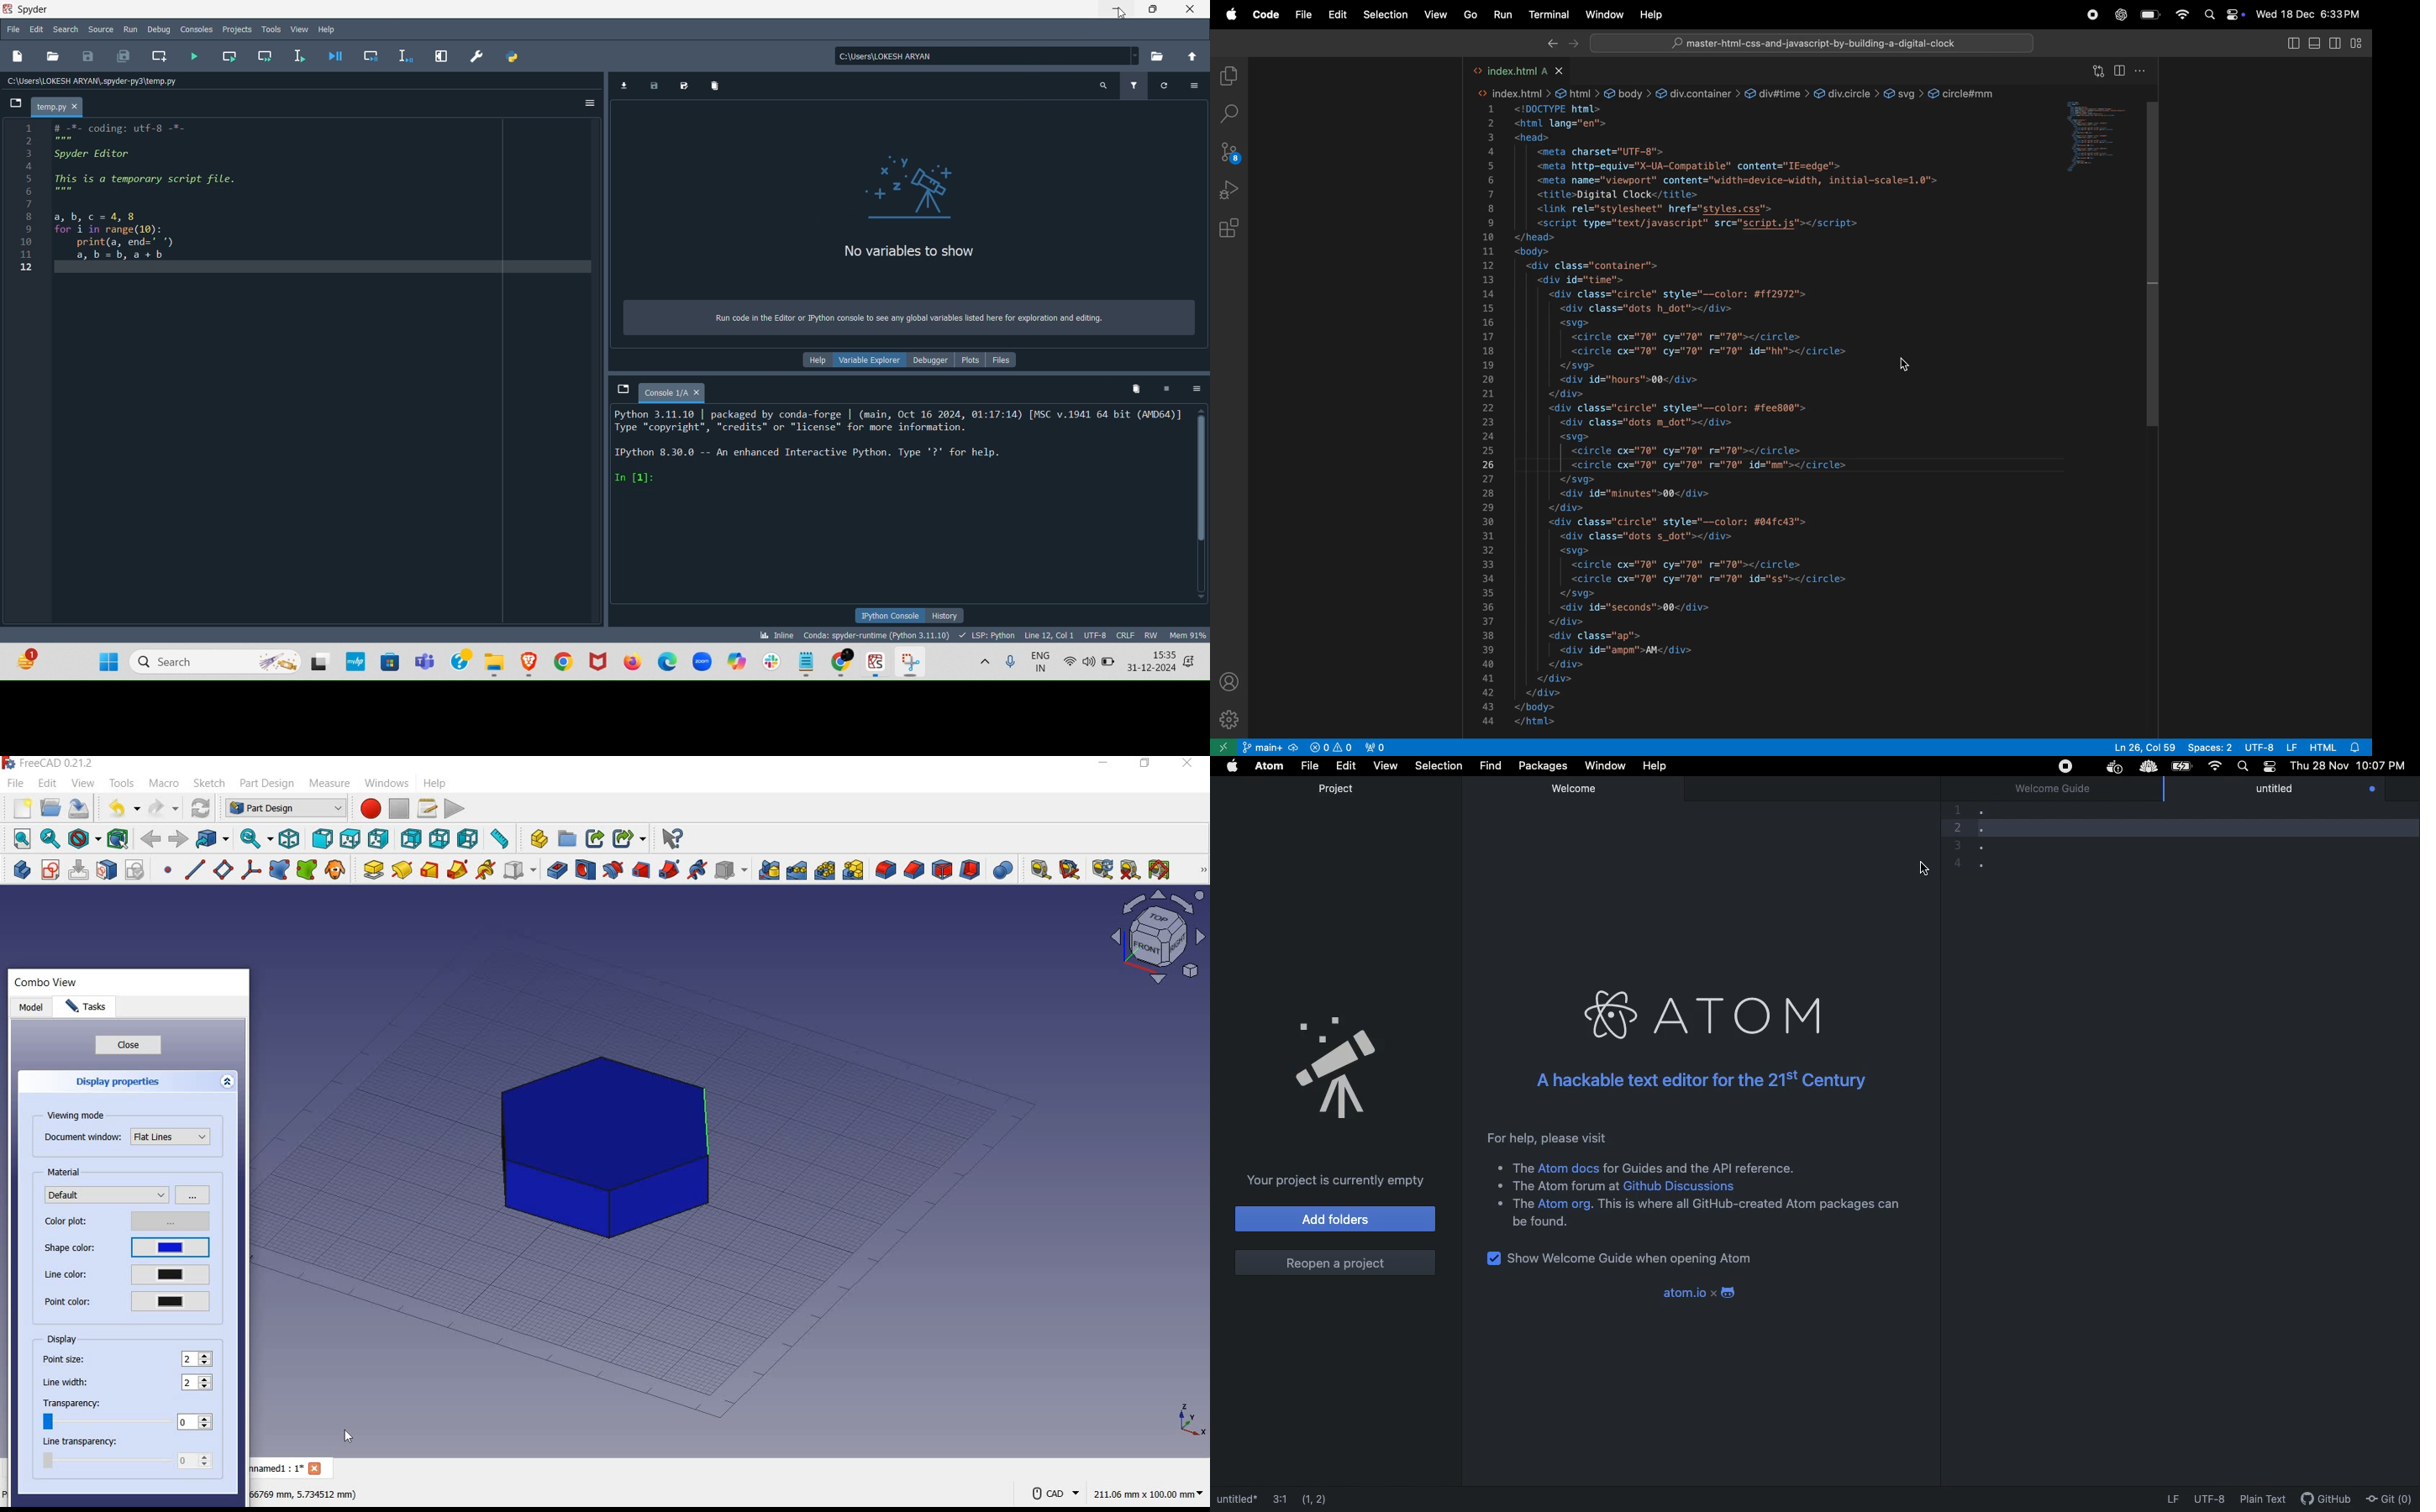  I want to click on measure angular, so click(1070, 871).